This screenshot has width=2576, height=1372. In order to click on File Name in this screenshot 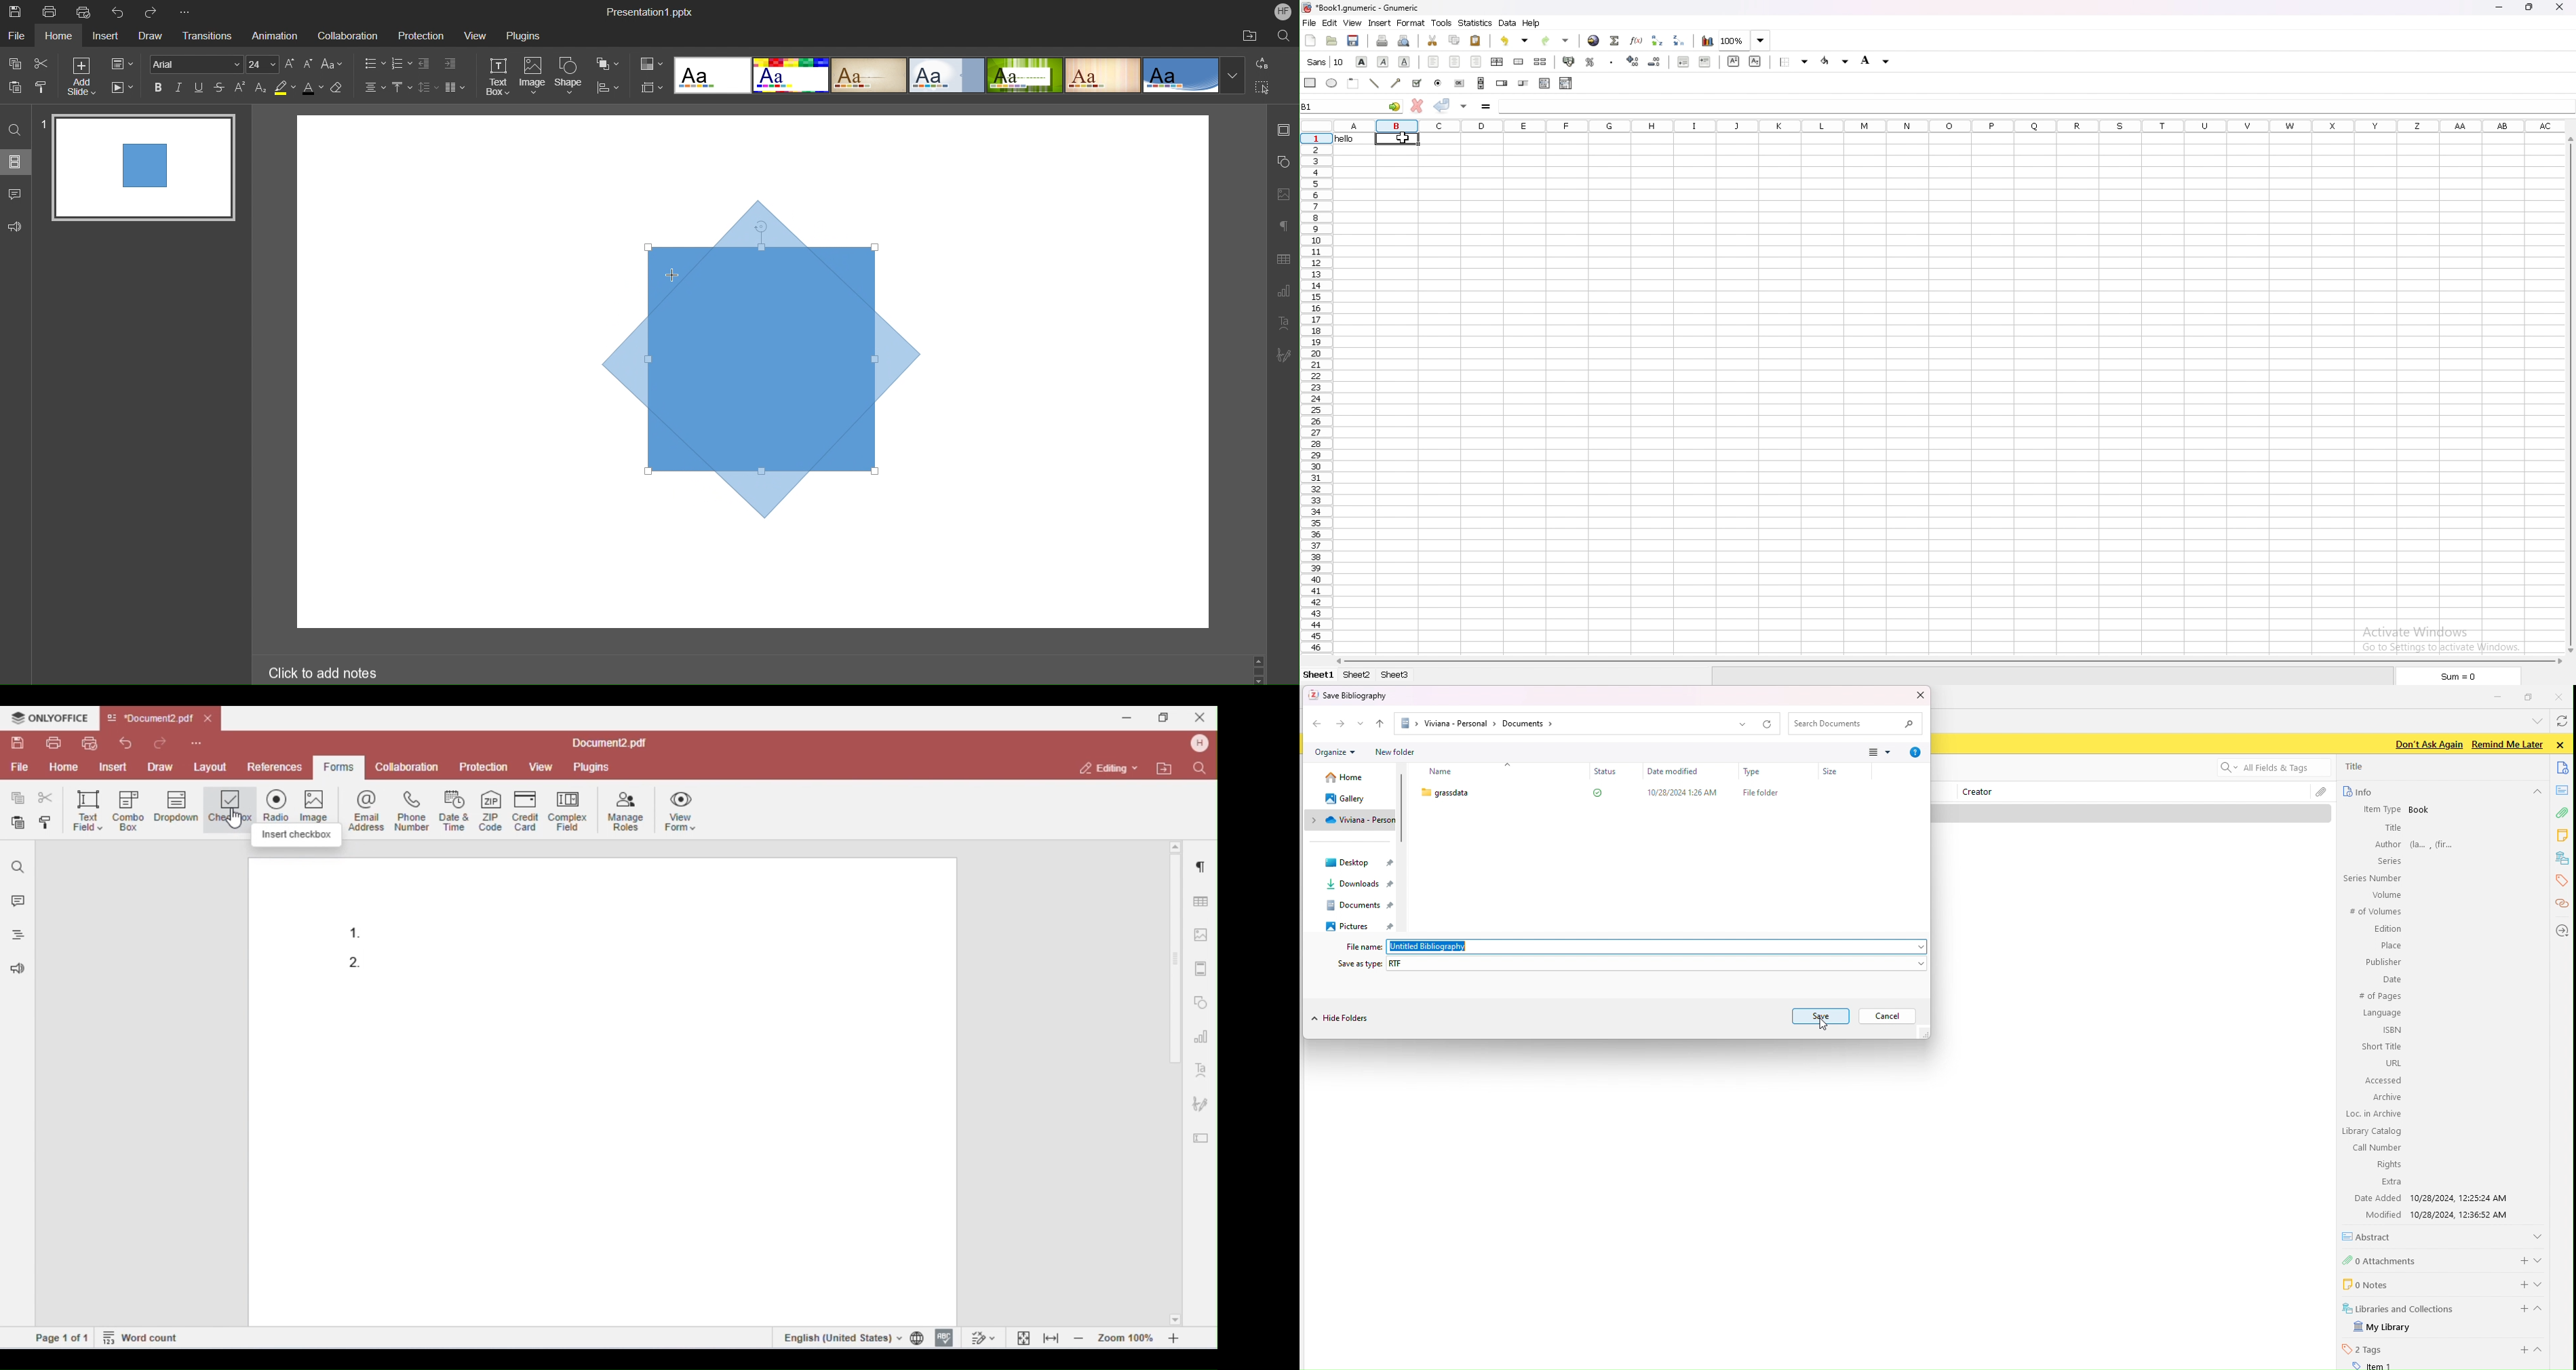, I will do `click(1634, 946)`.